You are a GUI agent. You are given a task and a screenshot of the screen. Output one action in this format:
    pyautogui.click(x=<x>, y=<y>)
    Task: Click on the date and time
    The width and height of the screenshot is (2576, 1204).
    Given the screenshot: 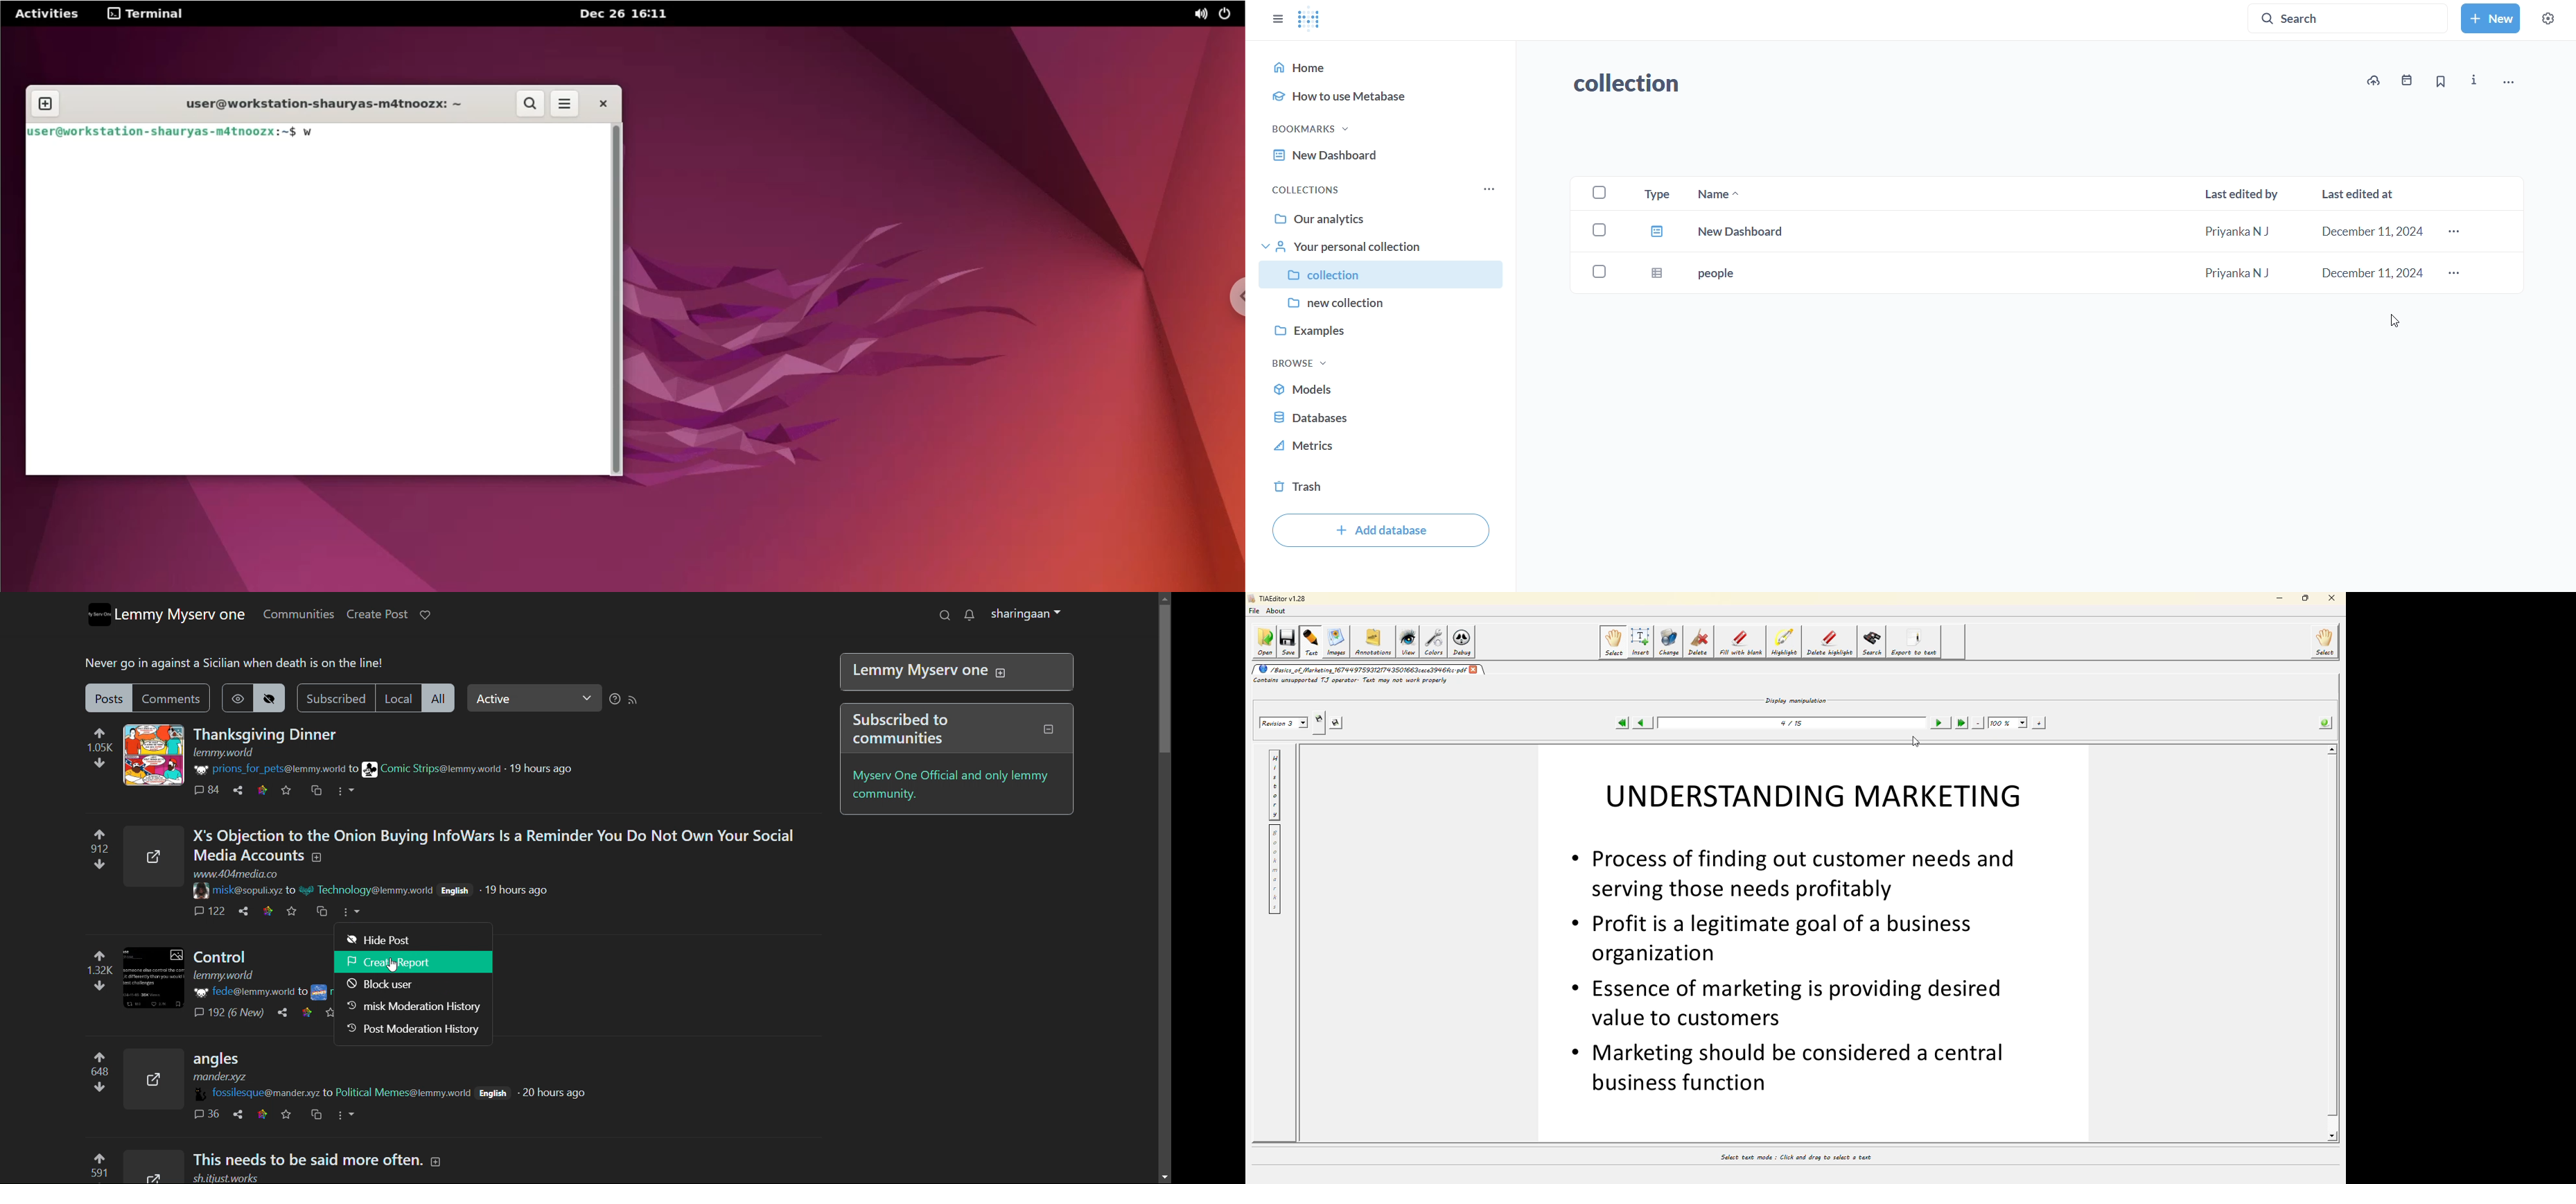 What is the action you would take?
    pyautogui.click(x=624, y=12)
    